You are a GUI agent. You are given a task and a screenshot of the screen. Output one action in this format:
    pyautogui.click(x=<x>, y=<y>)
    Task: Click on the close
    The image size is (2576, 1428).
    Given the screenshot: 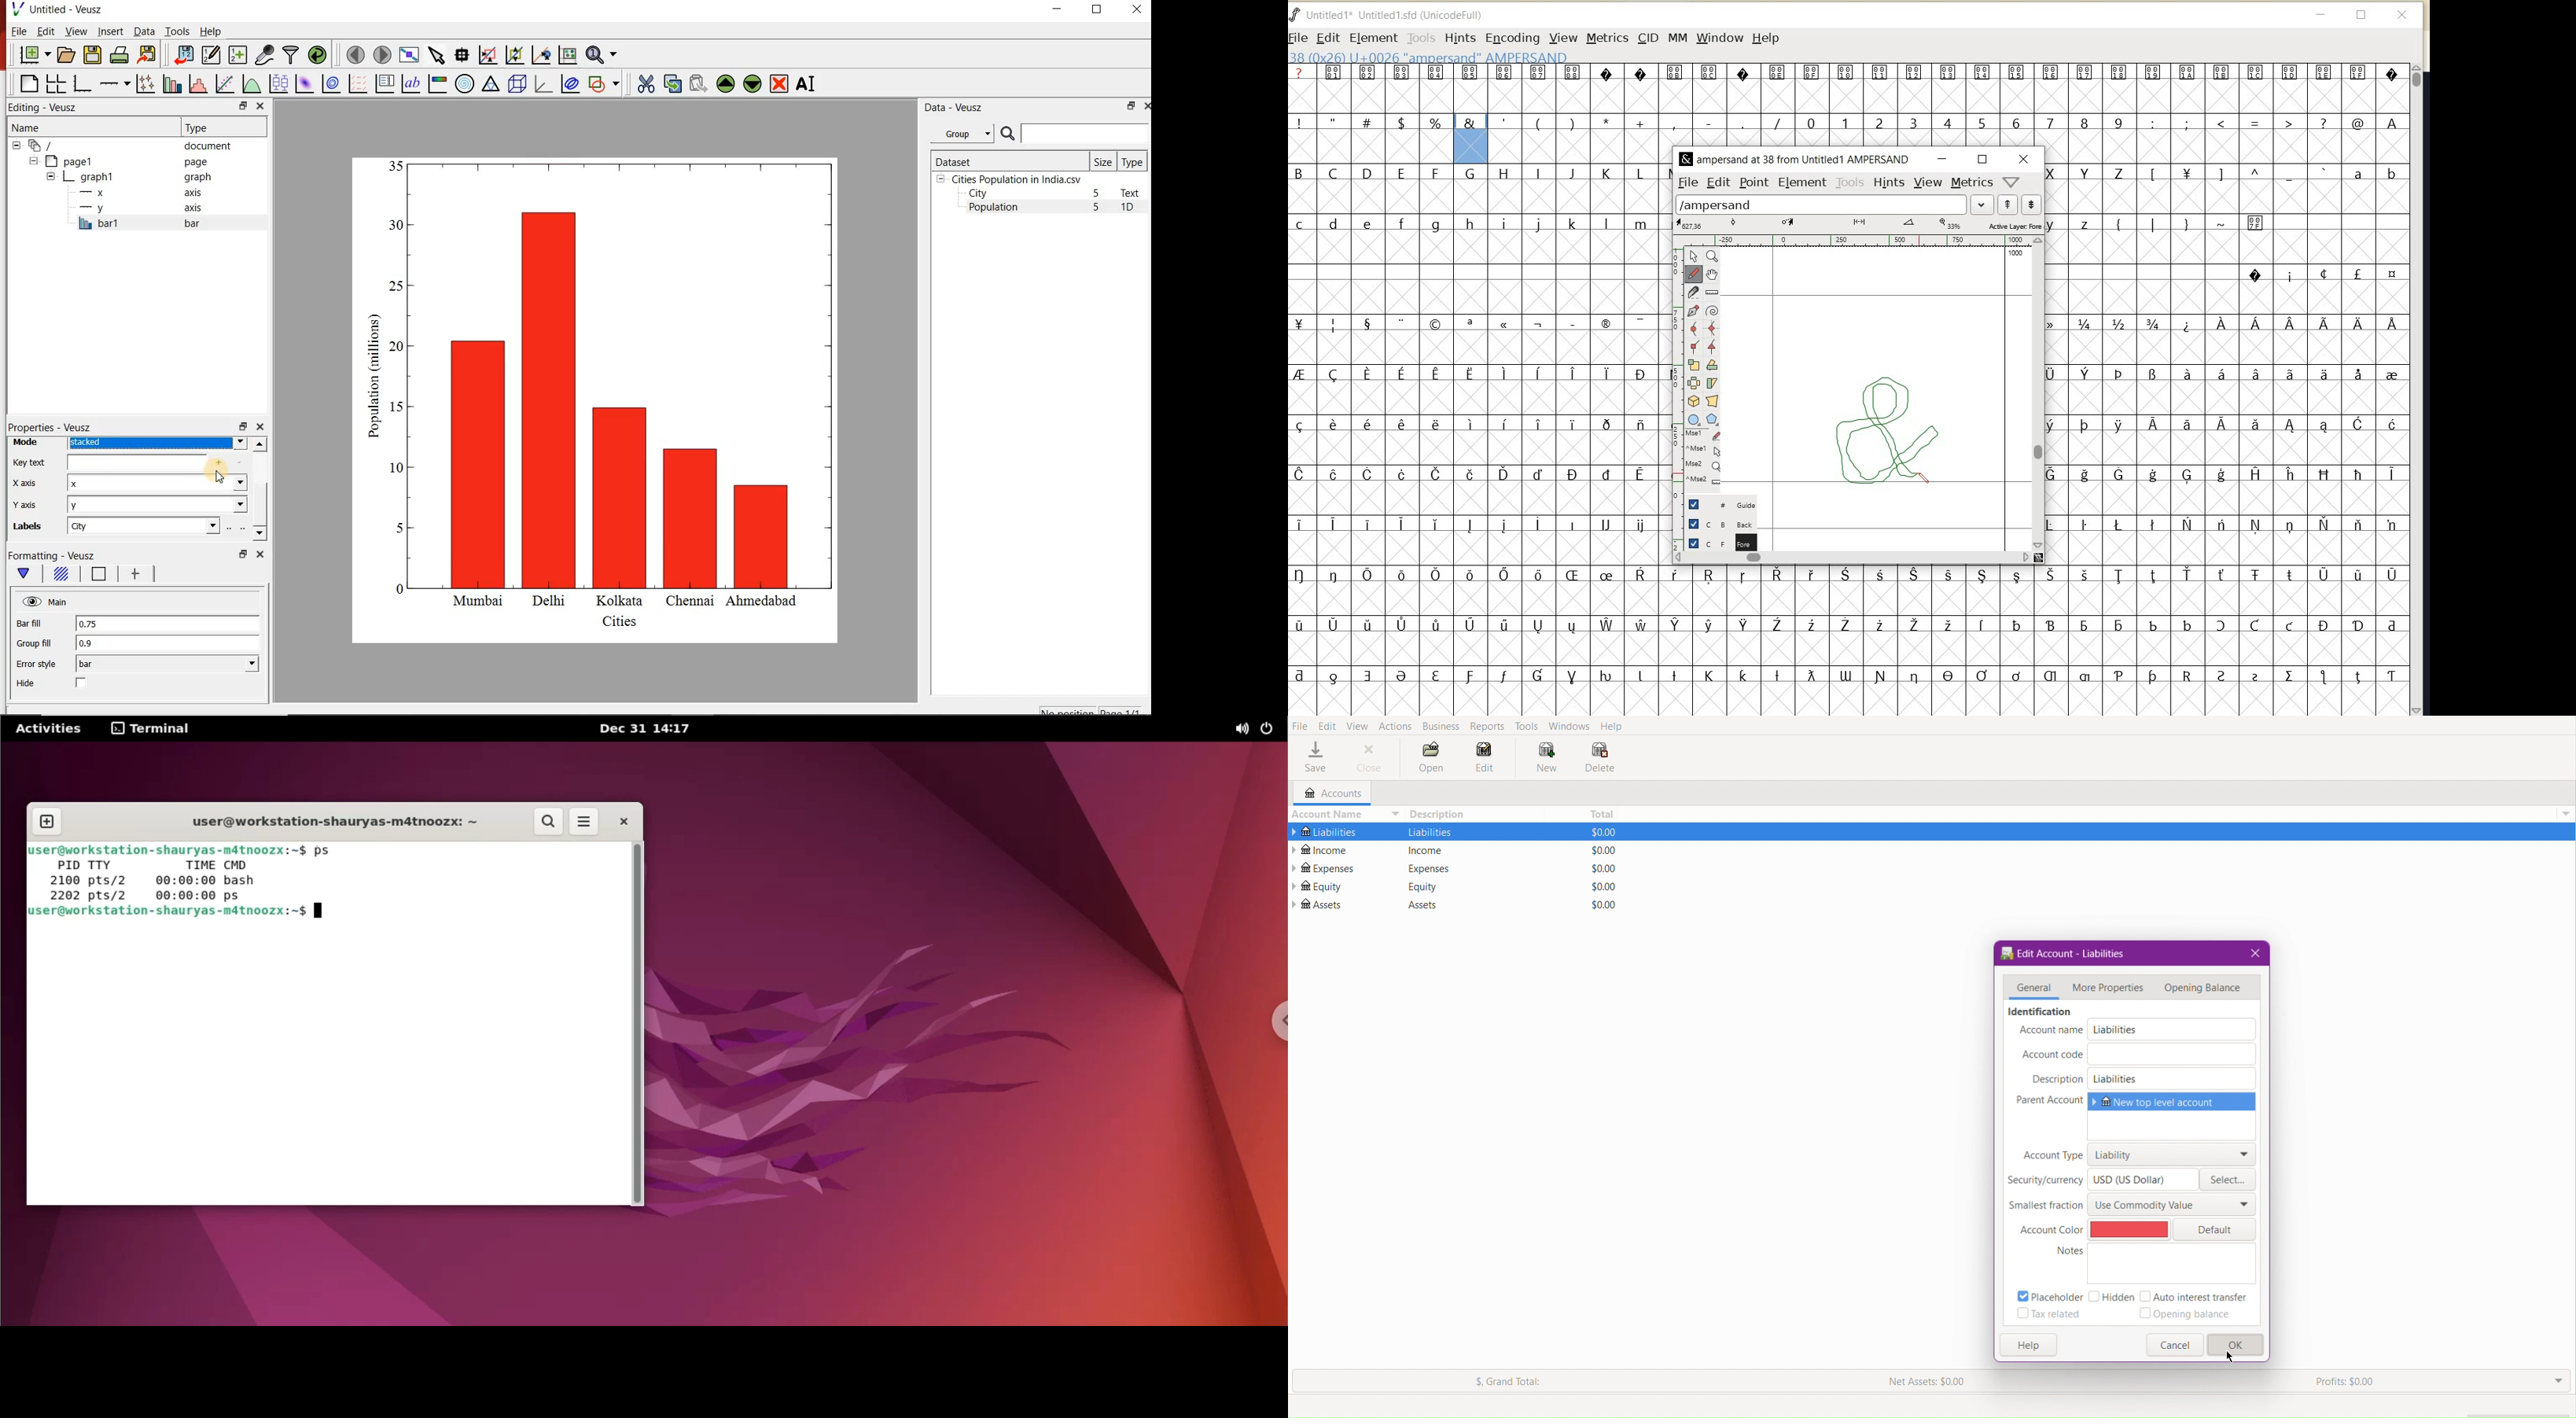 What is the action you would take?
    pyautogui.click(x=2404, y=15)
    